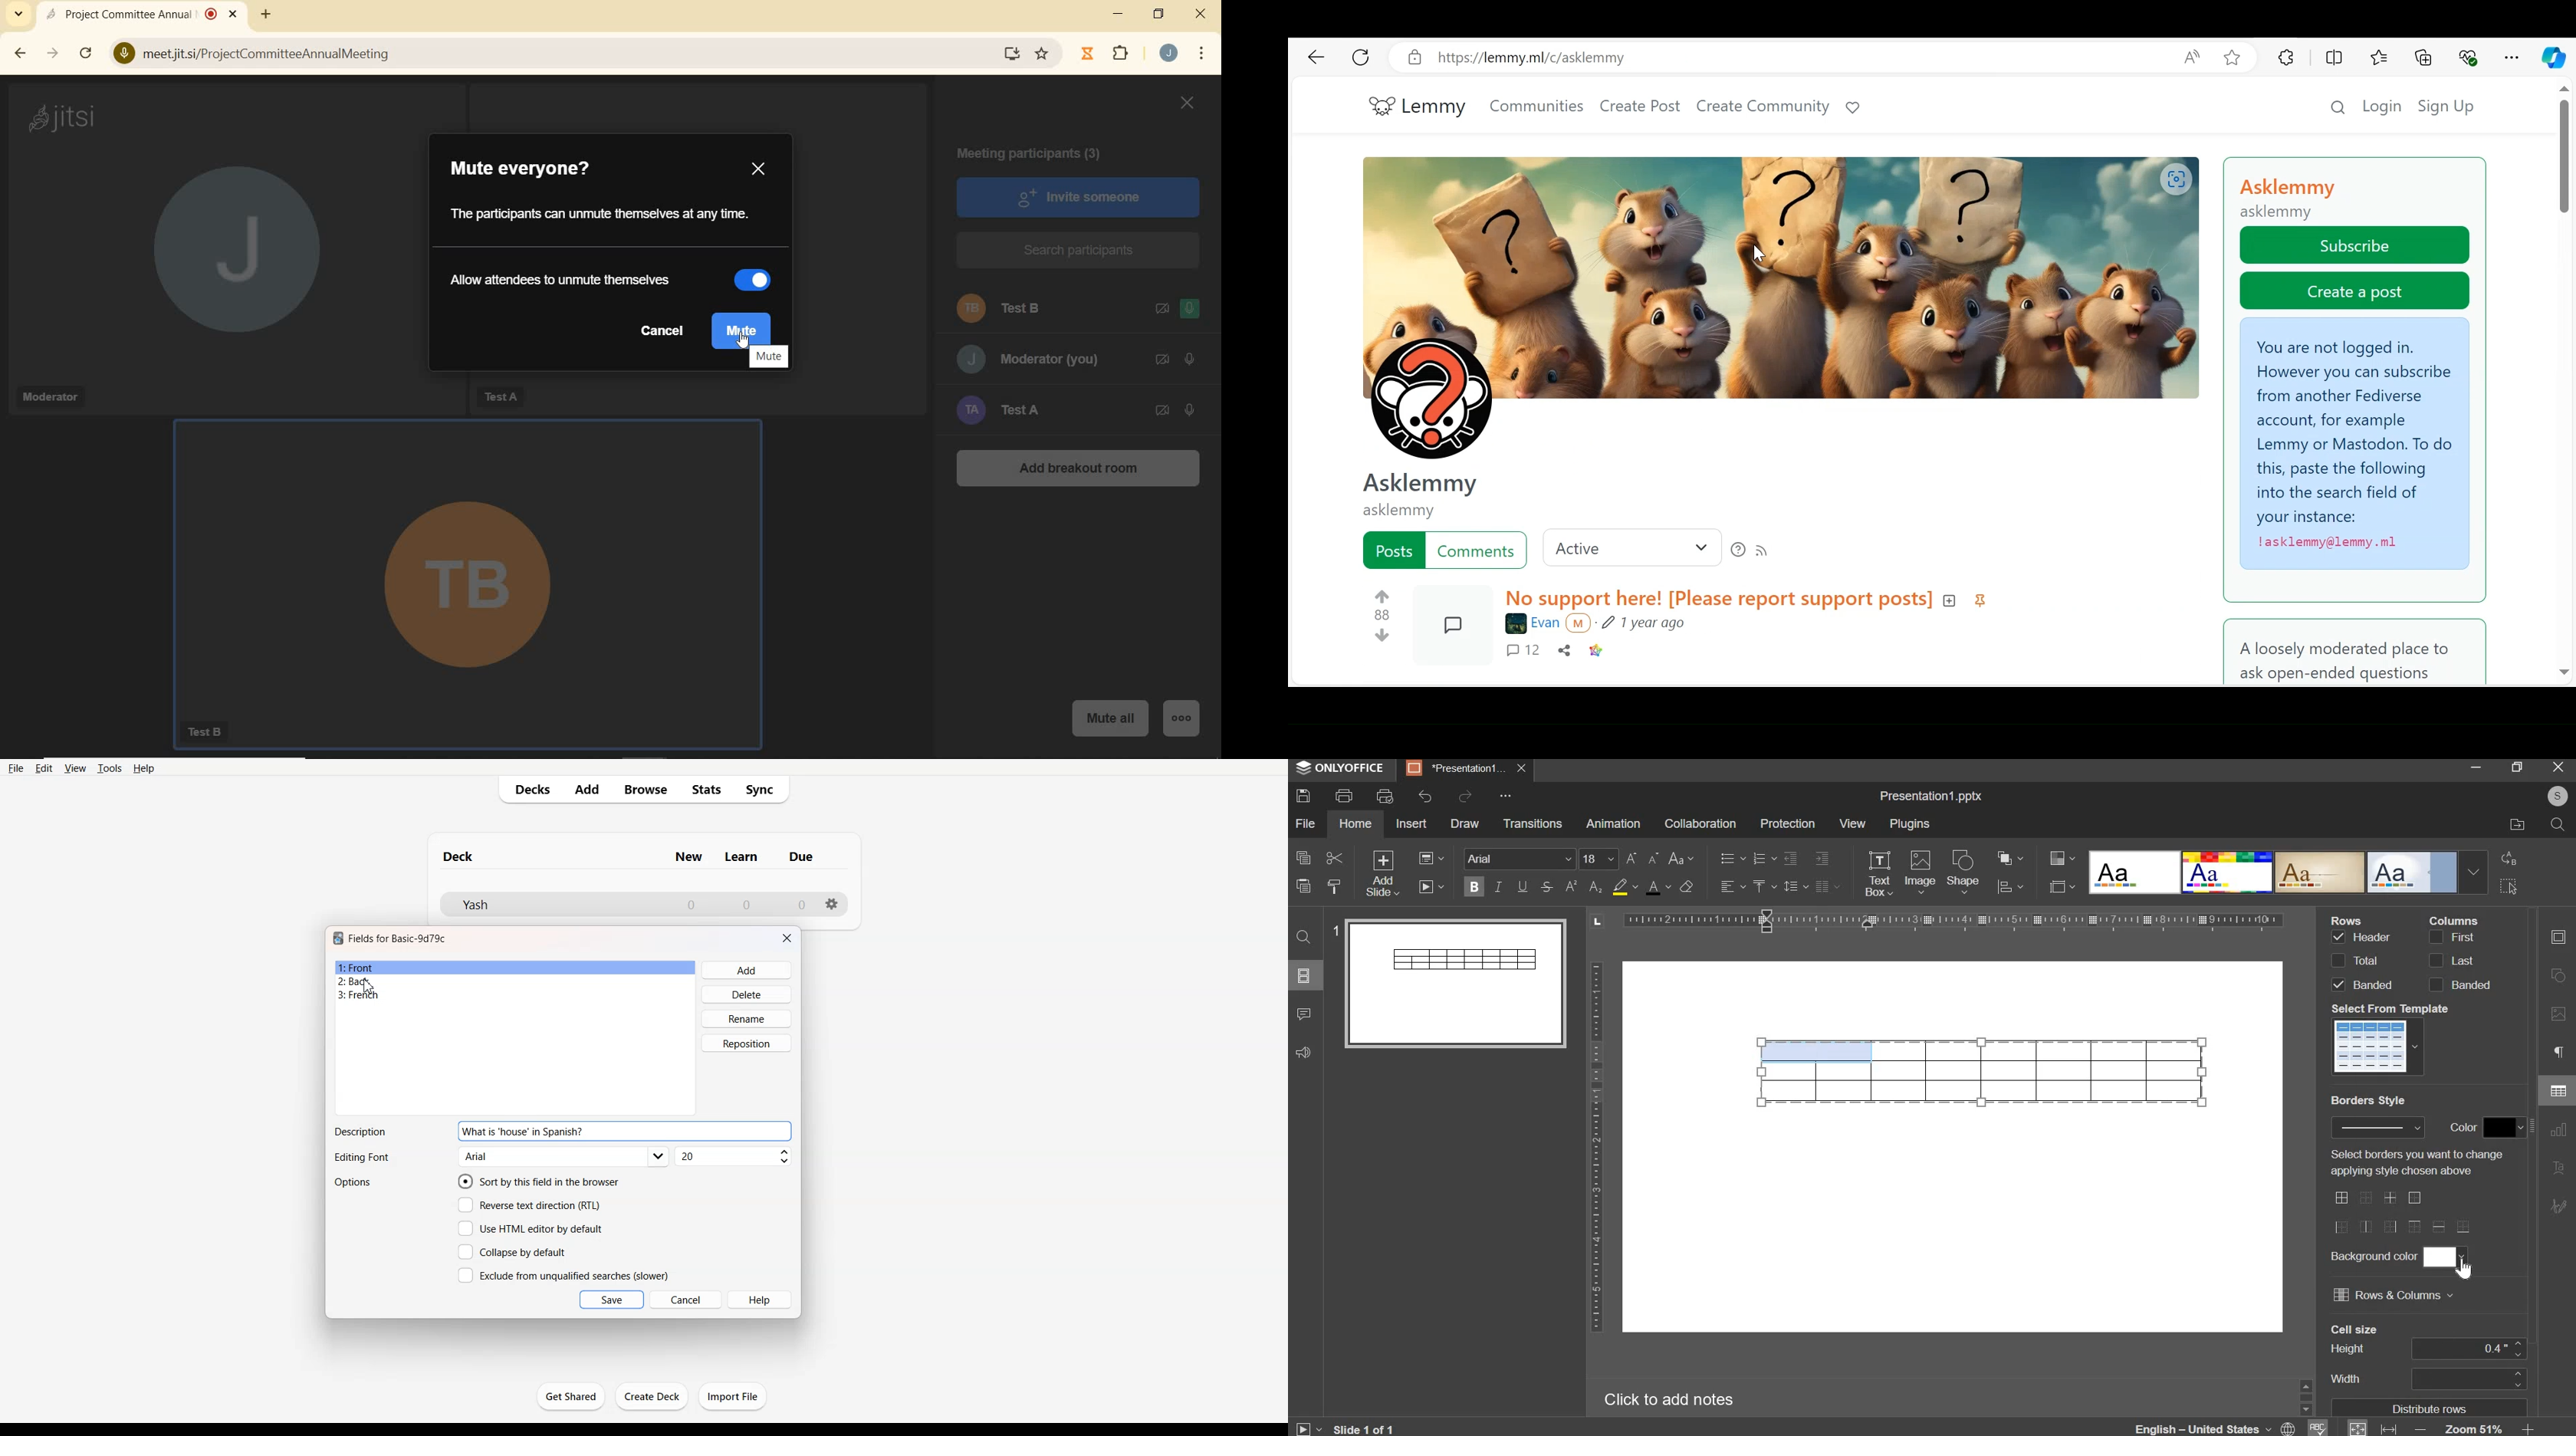 This screenshot has width=2576, height=1456. Describe the element at coordinates (1686, 886) in the screenshot. I see `clear style` at that location.